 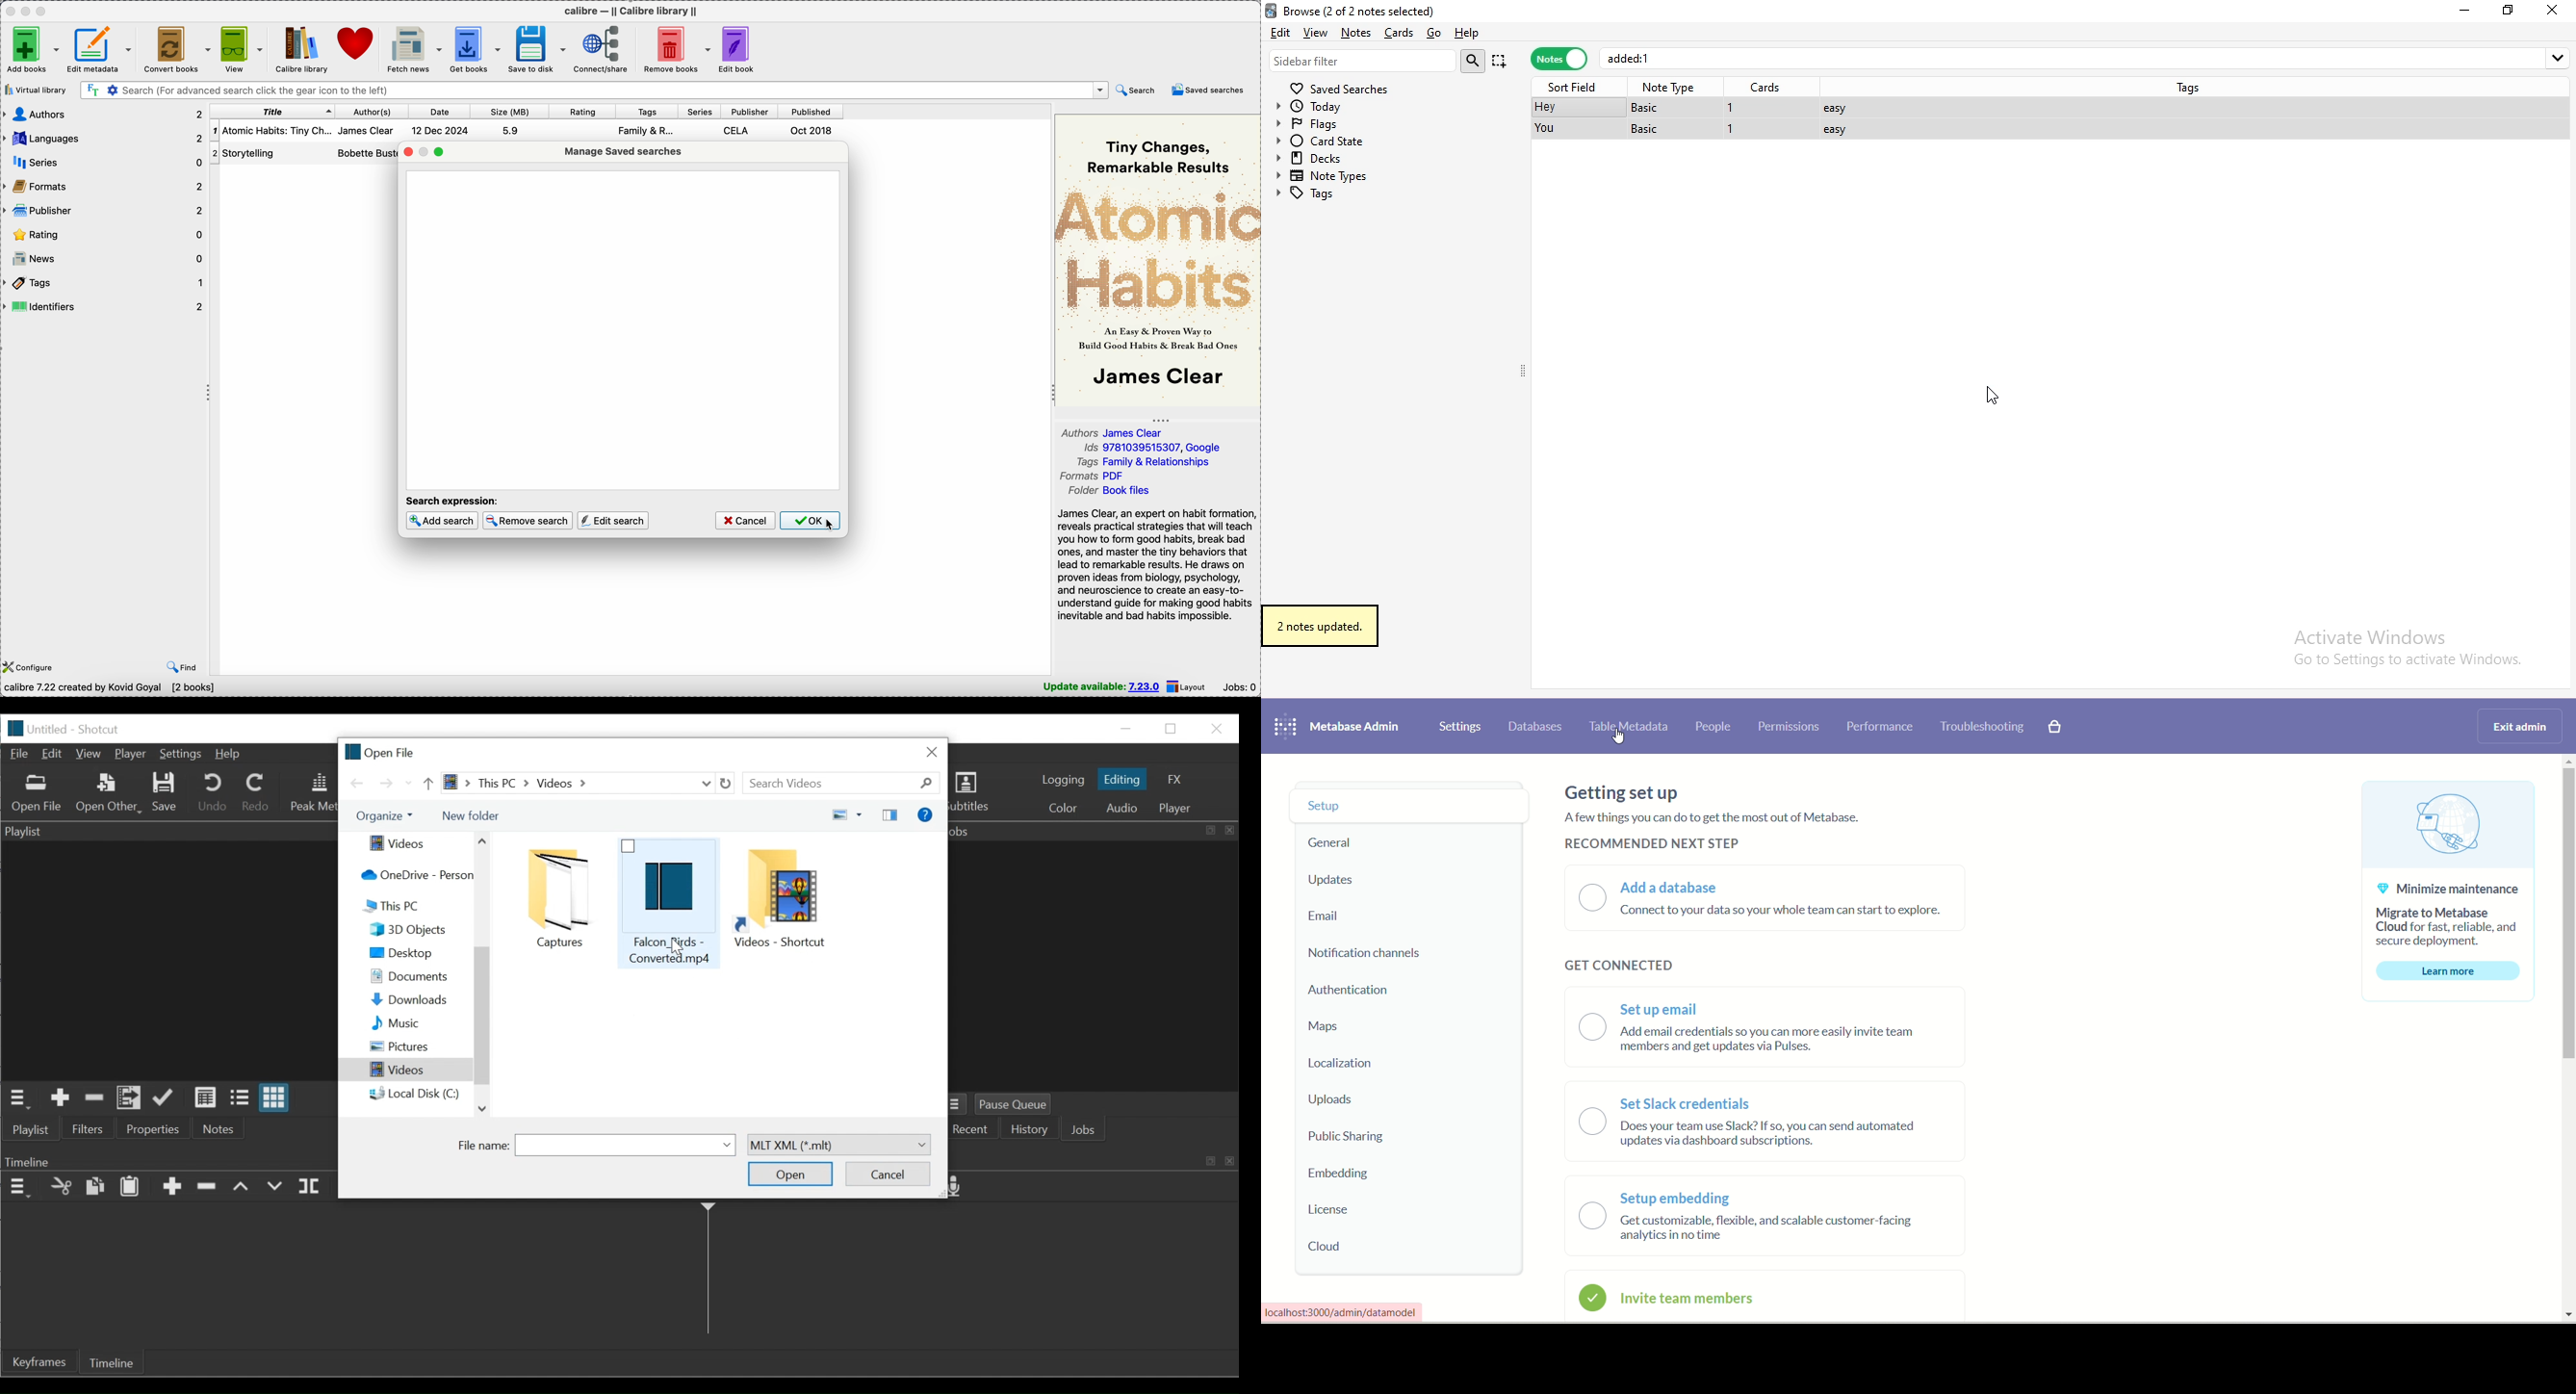 I want to click on Redo, so click(x=257, y=792).